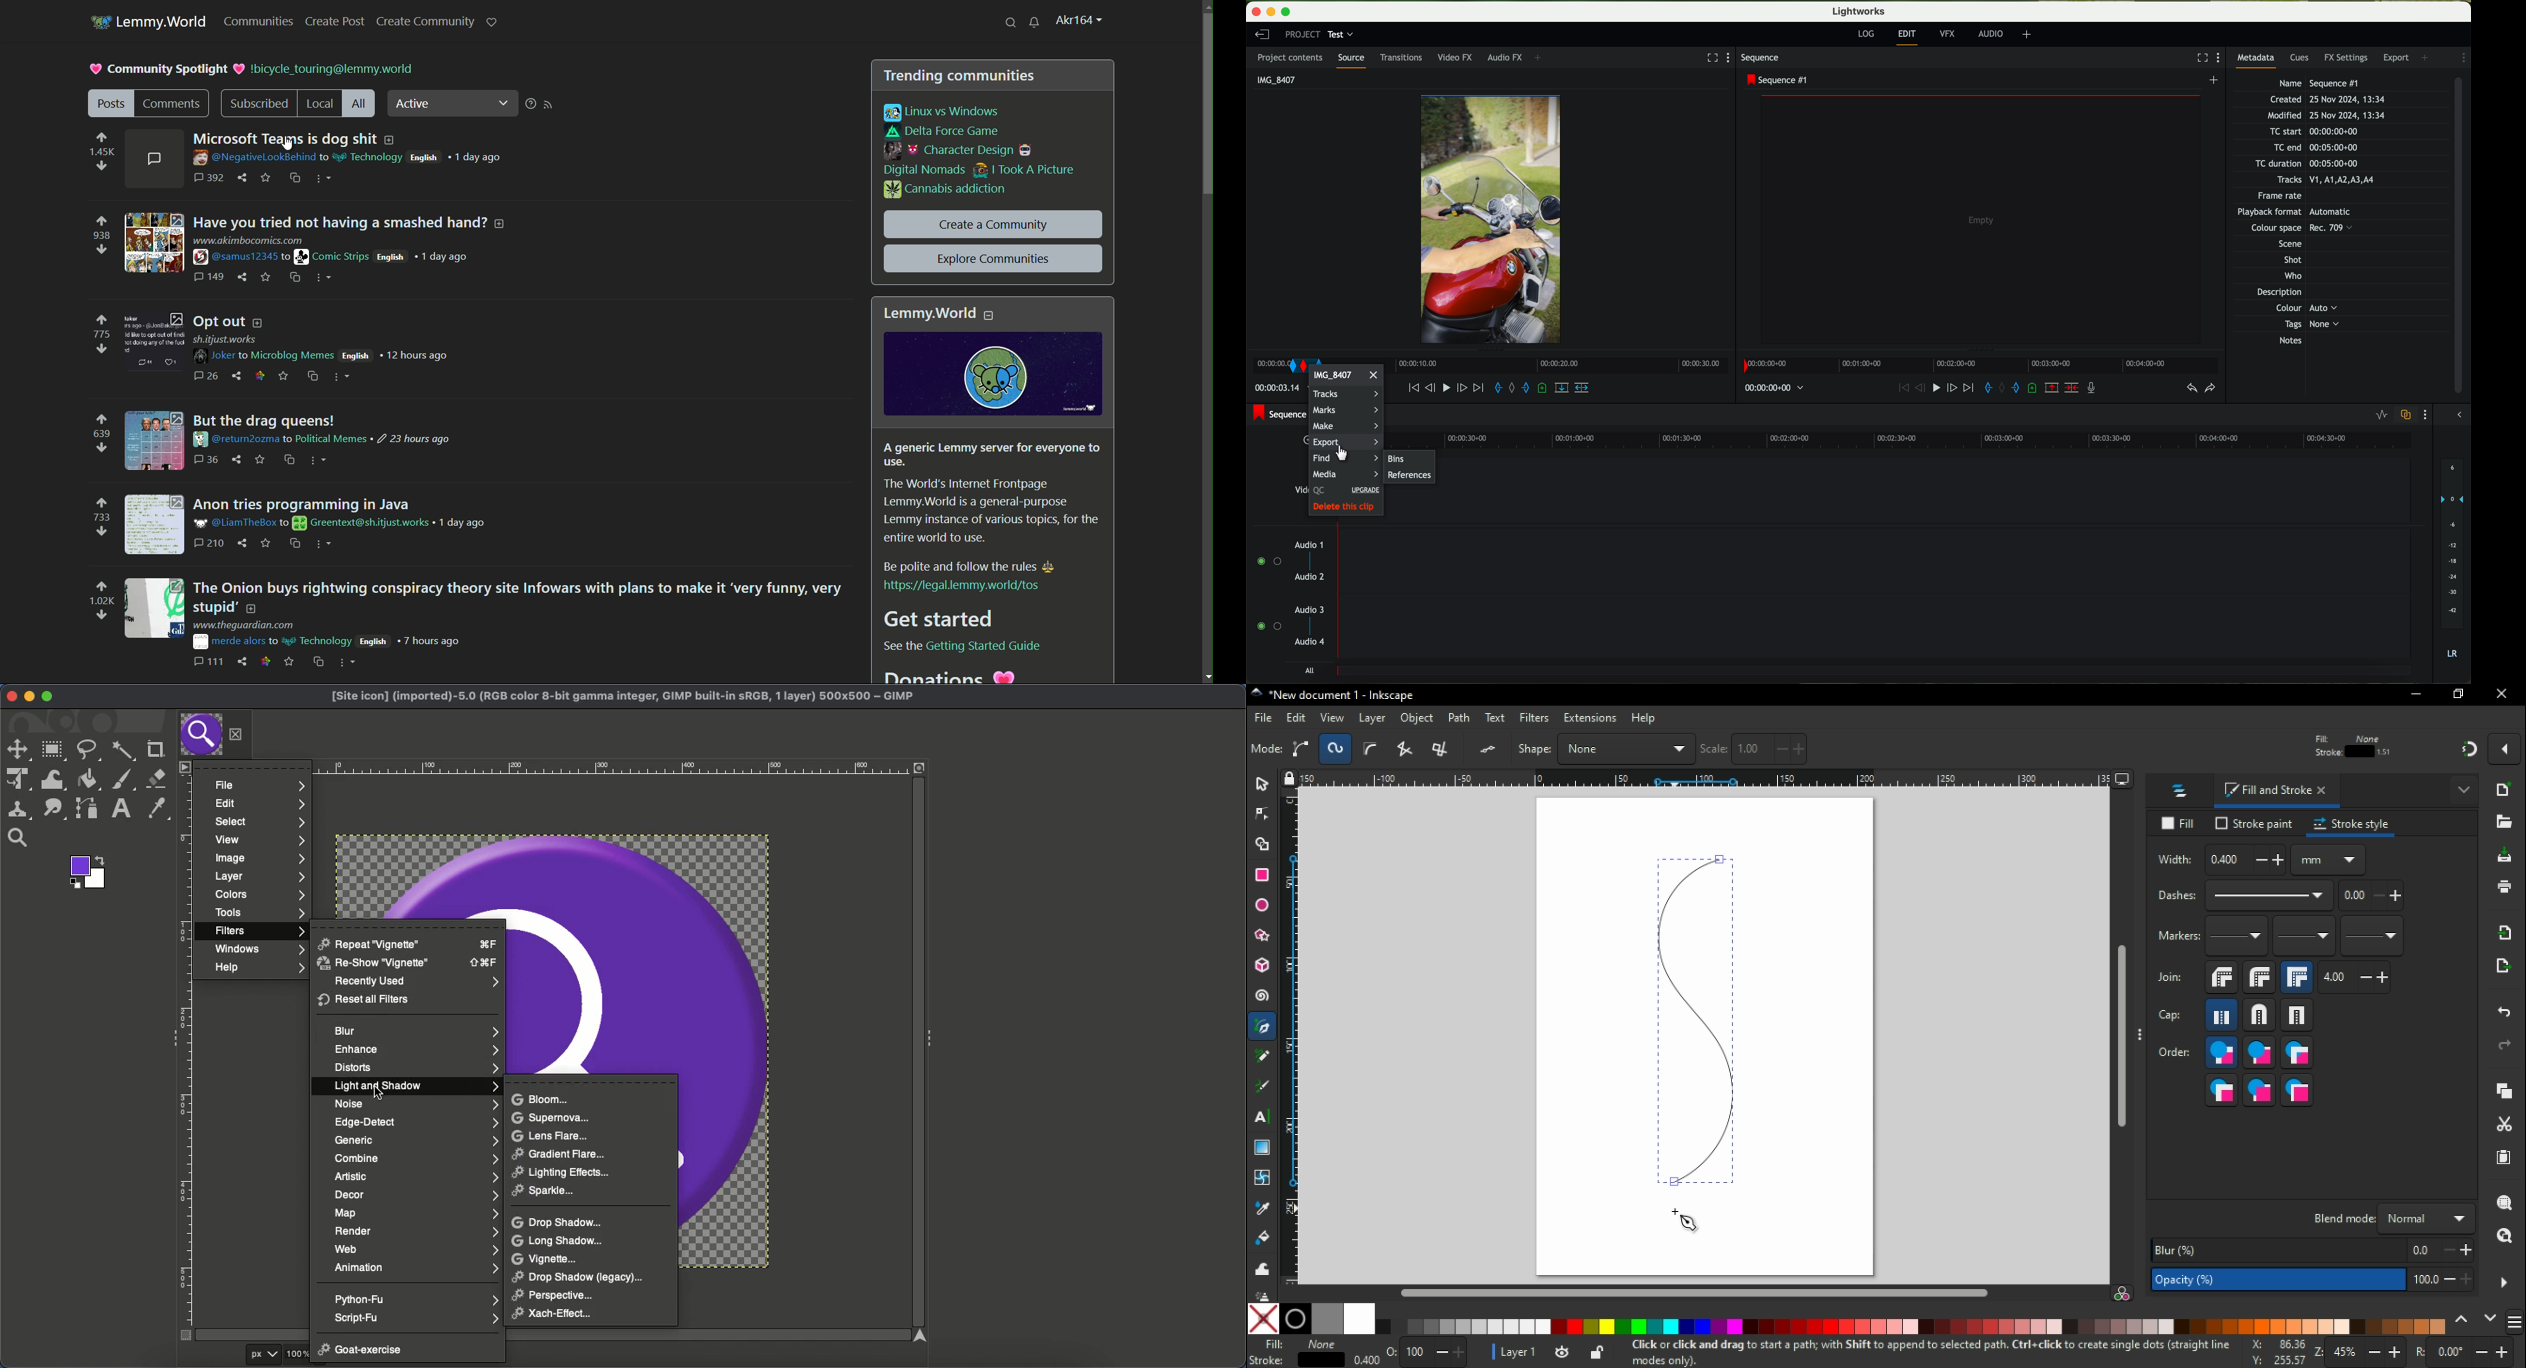 The width and height of the screenshot is (2548, 1372). I want to click on upvote, so click(104, 419).